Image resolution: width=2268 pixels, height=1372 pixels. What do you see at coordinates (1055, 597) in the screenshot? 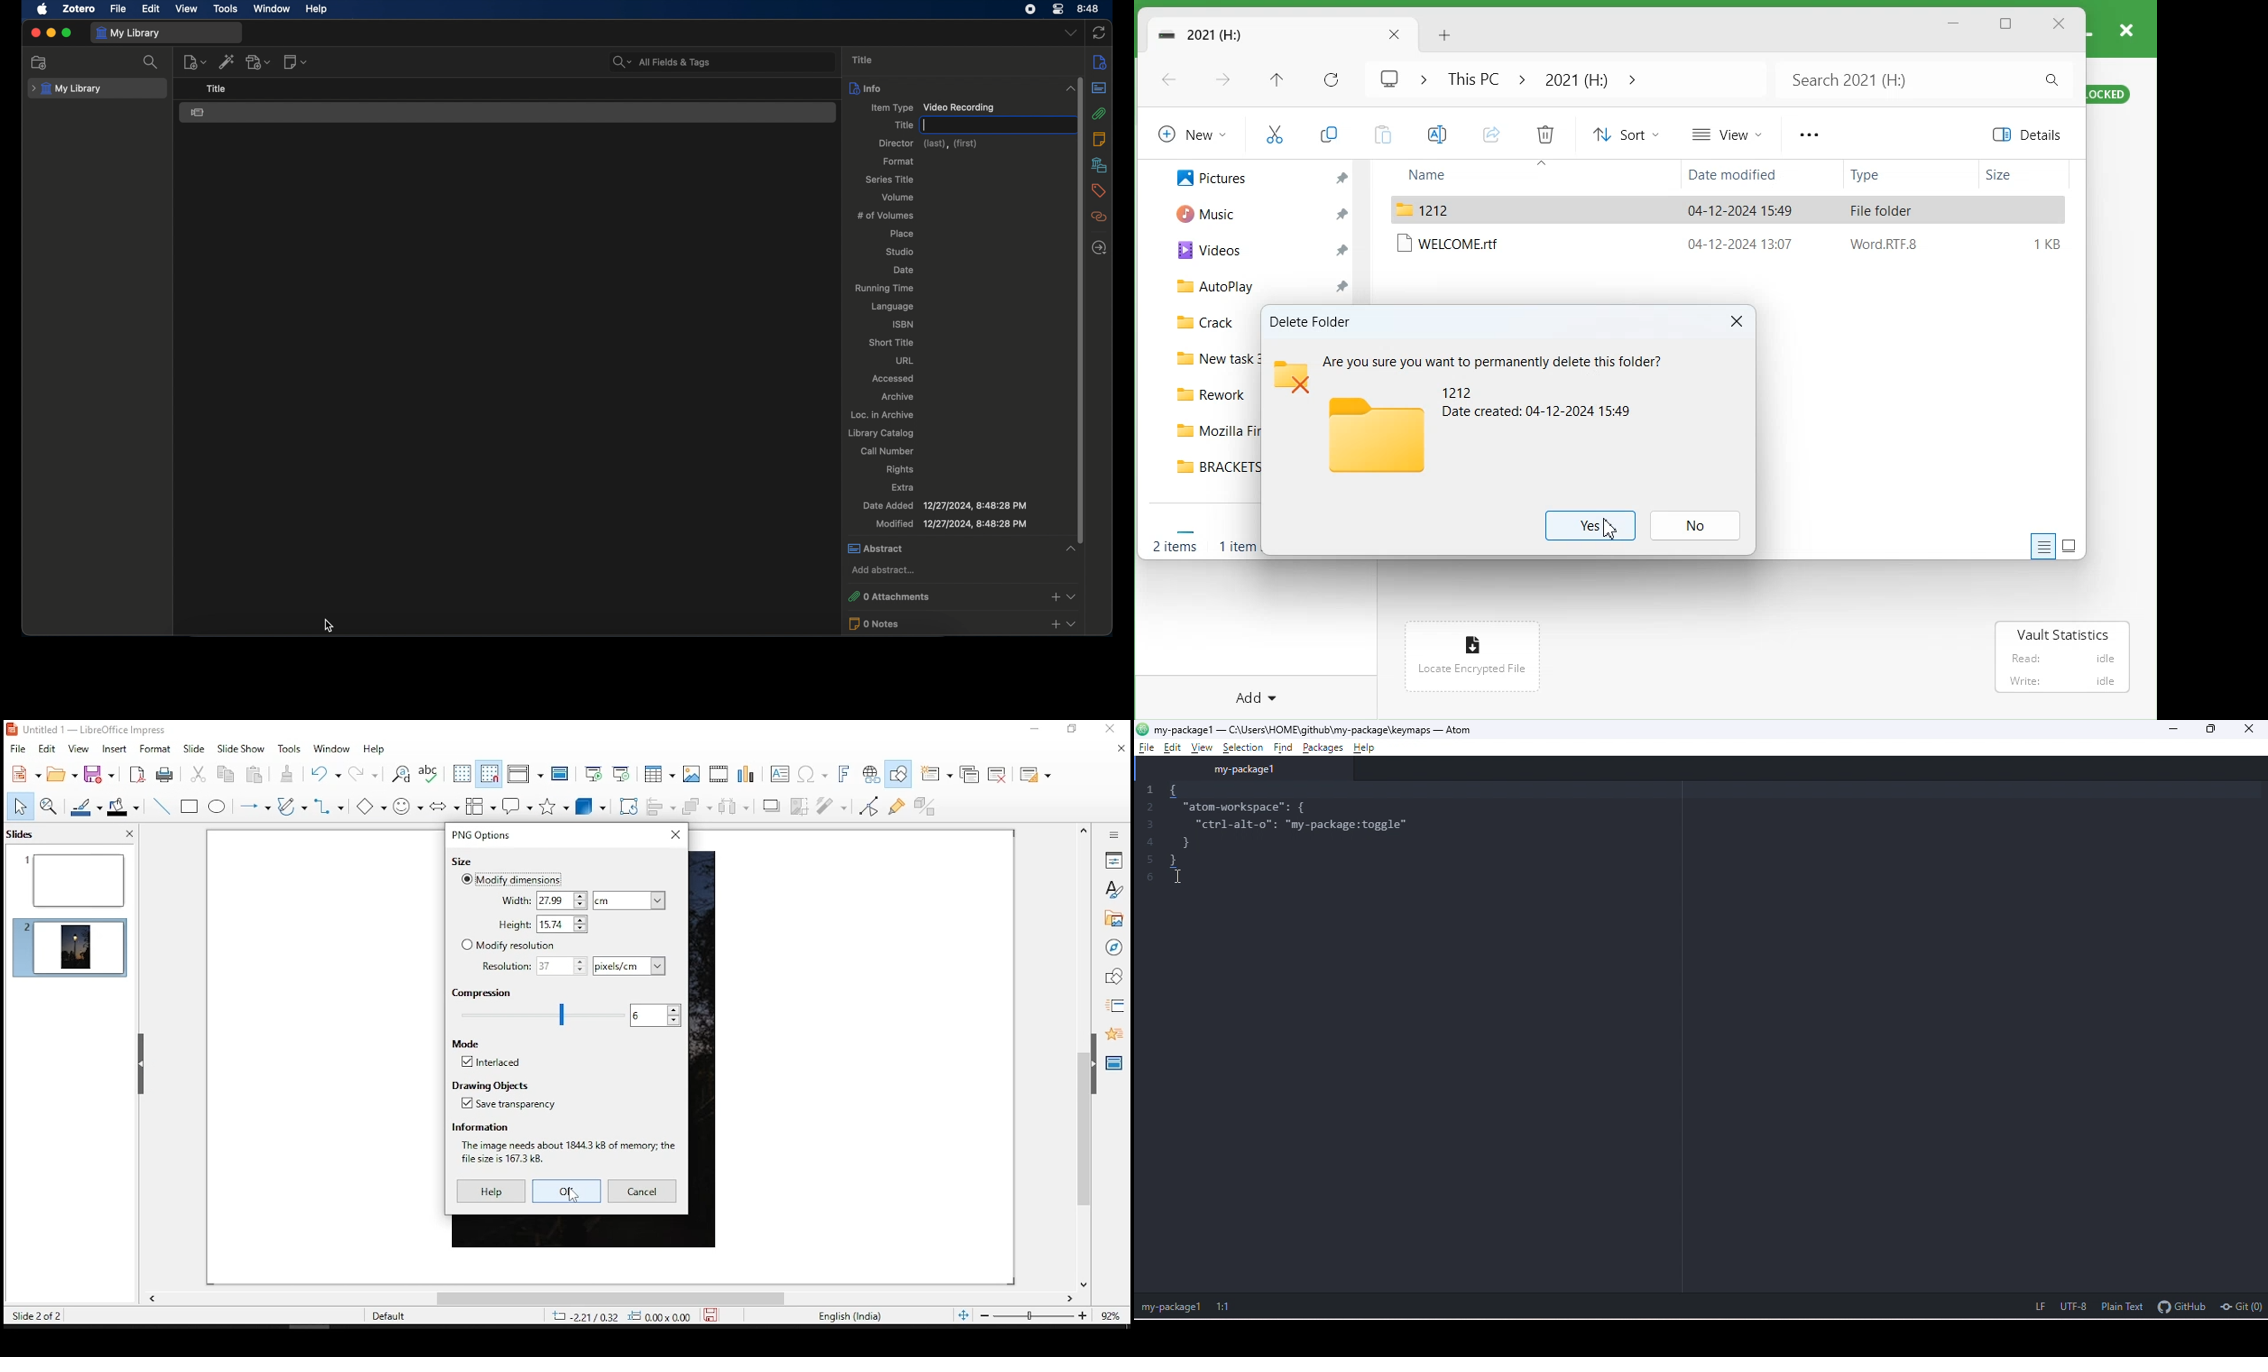
I see `add attachments` at bounding box center [1055, 597].